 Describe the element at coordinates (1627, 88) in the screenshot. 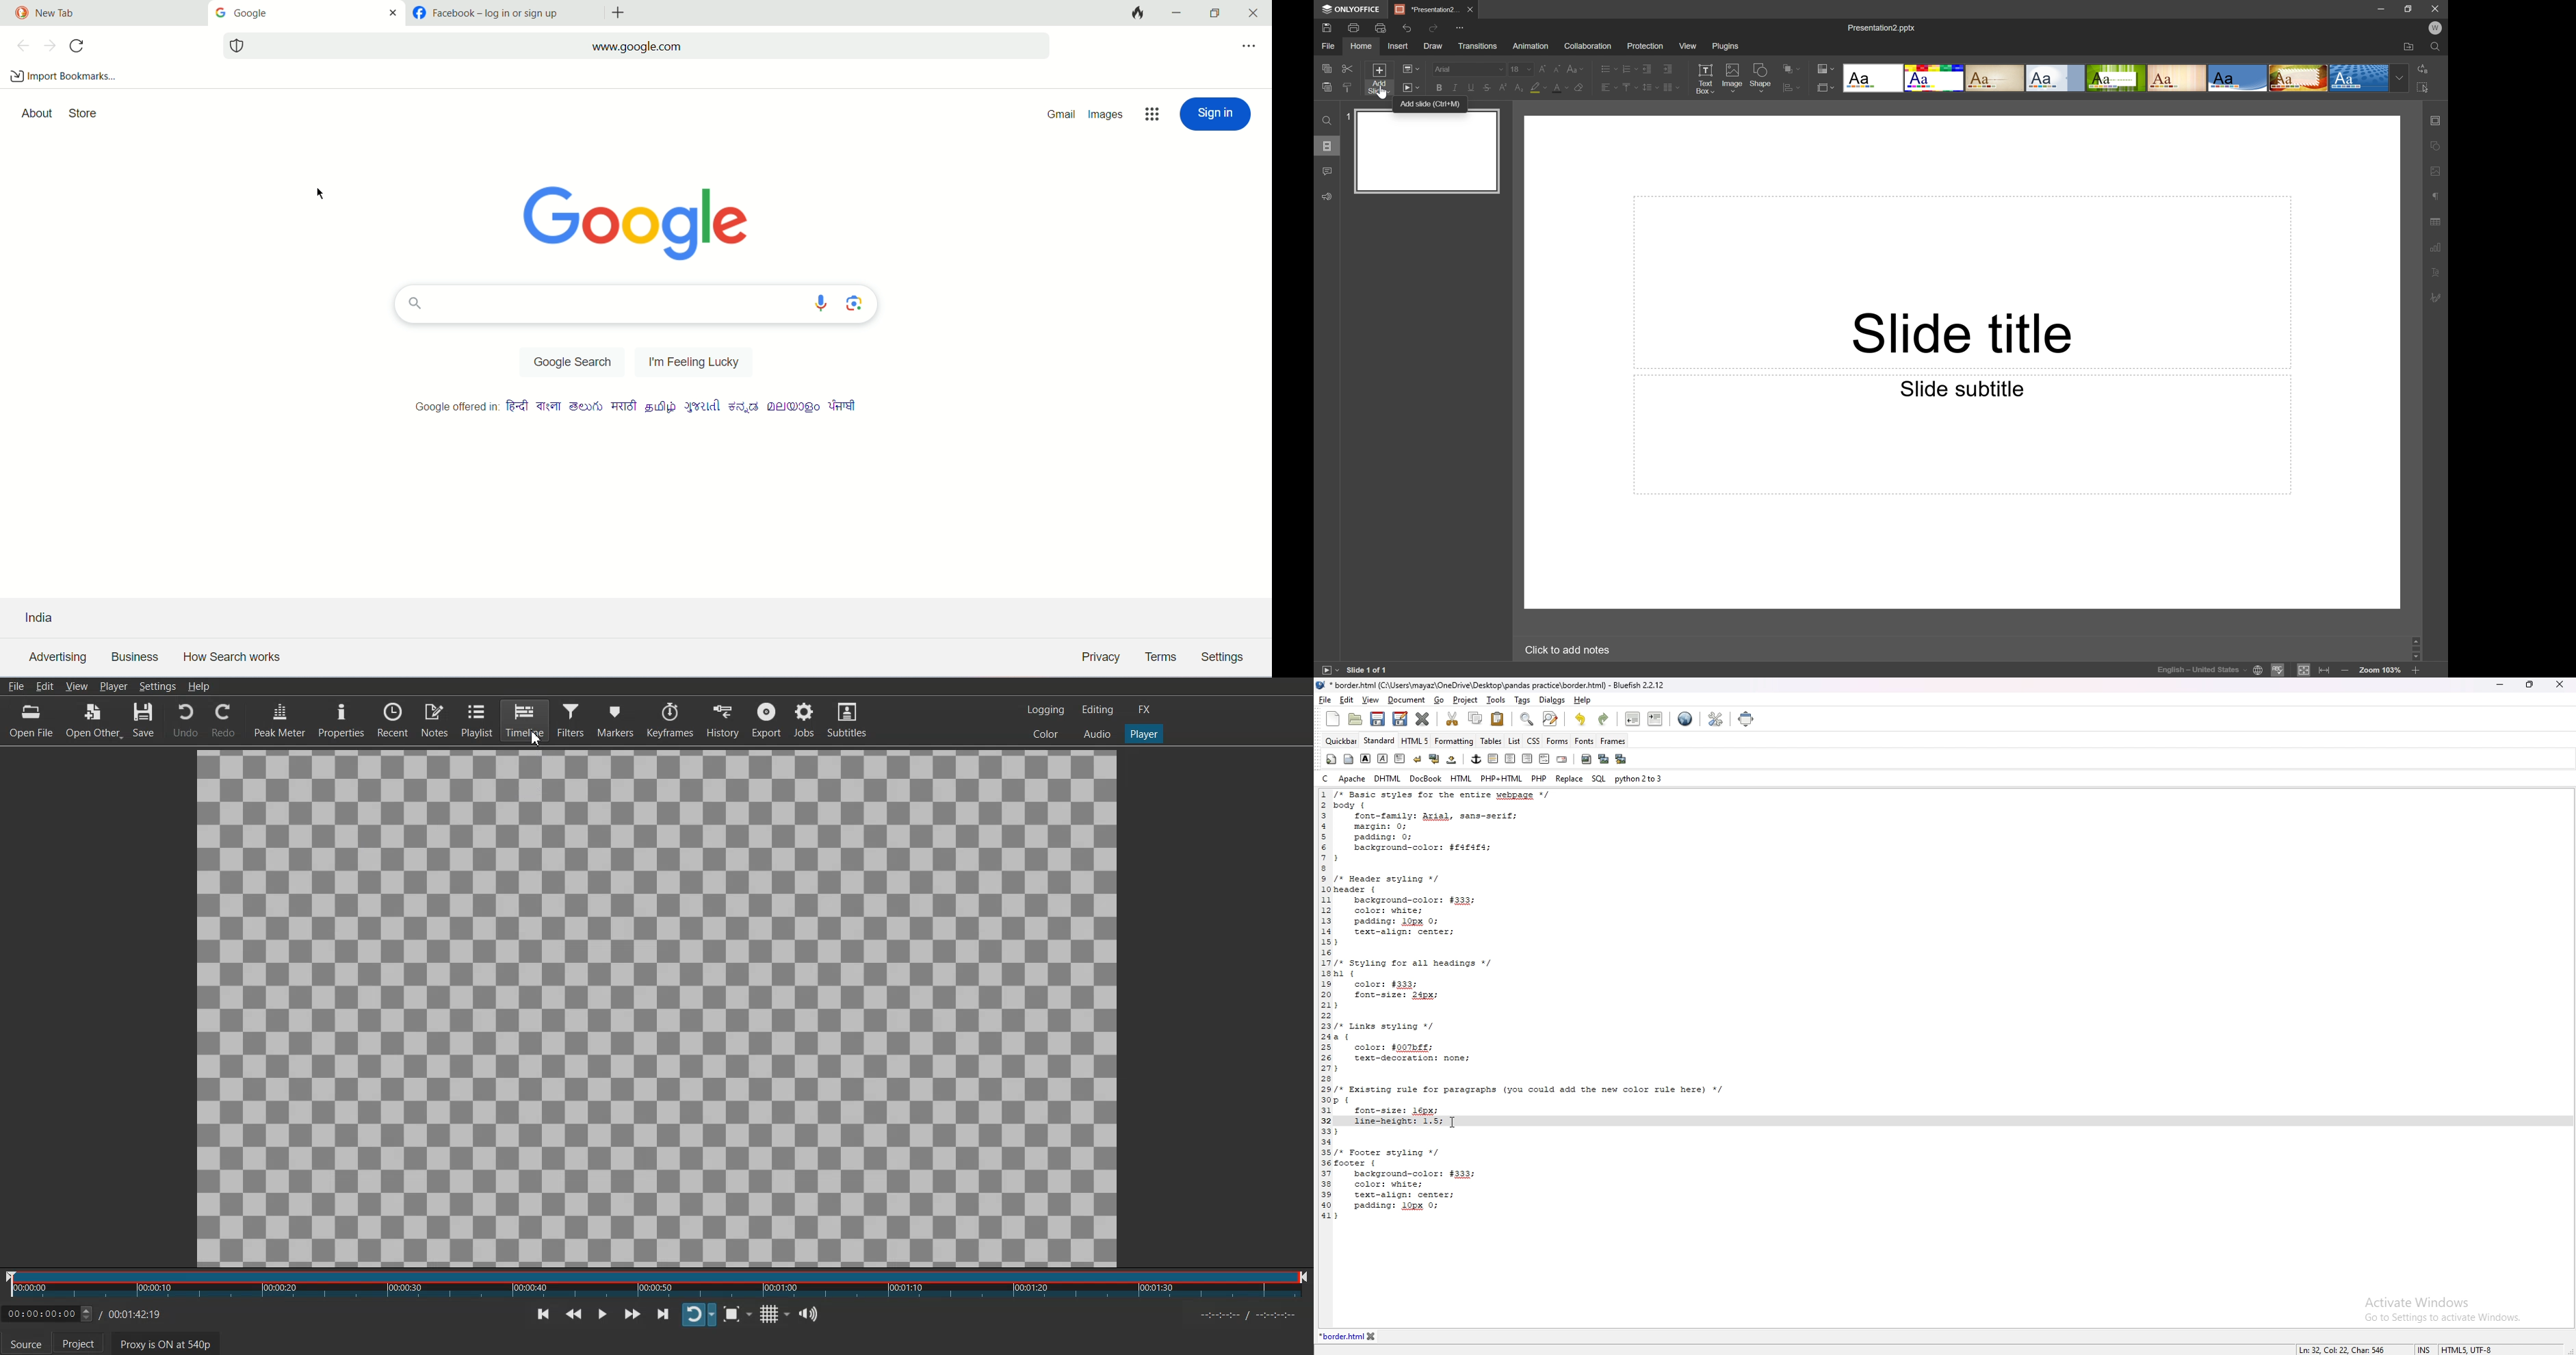

I see `Vertical align` at that location.